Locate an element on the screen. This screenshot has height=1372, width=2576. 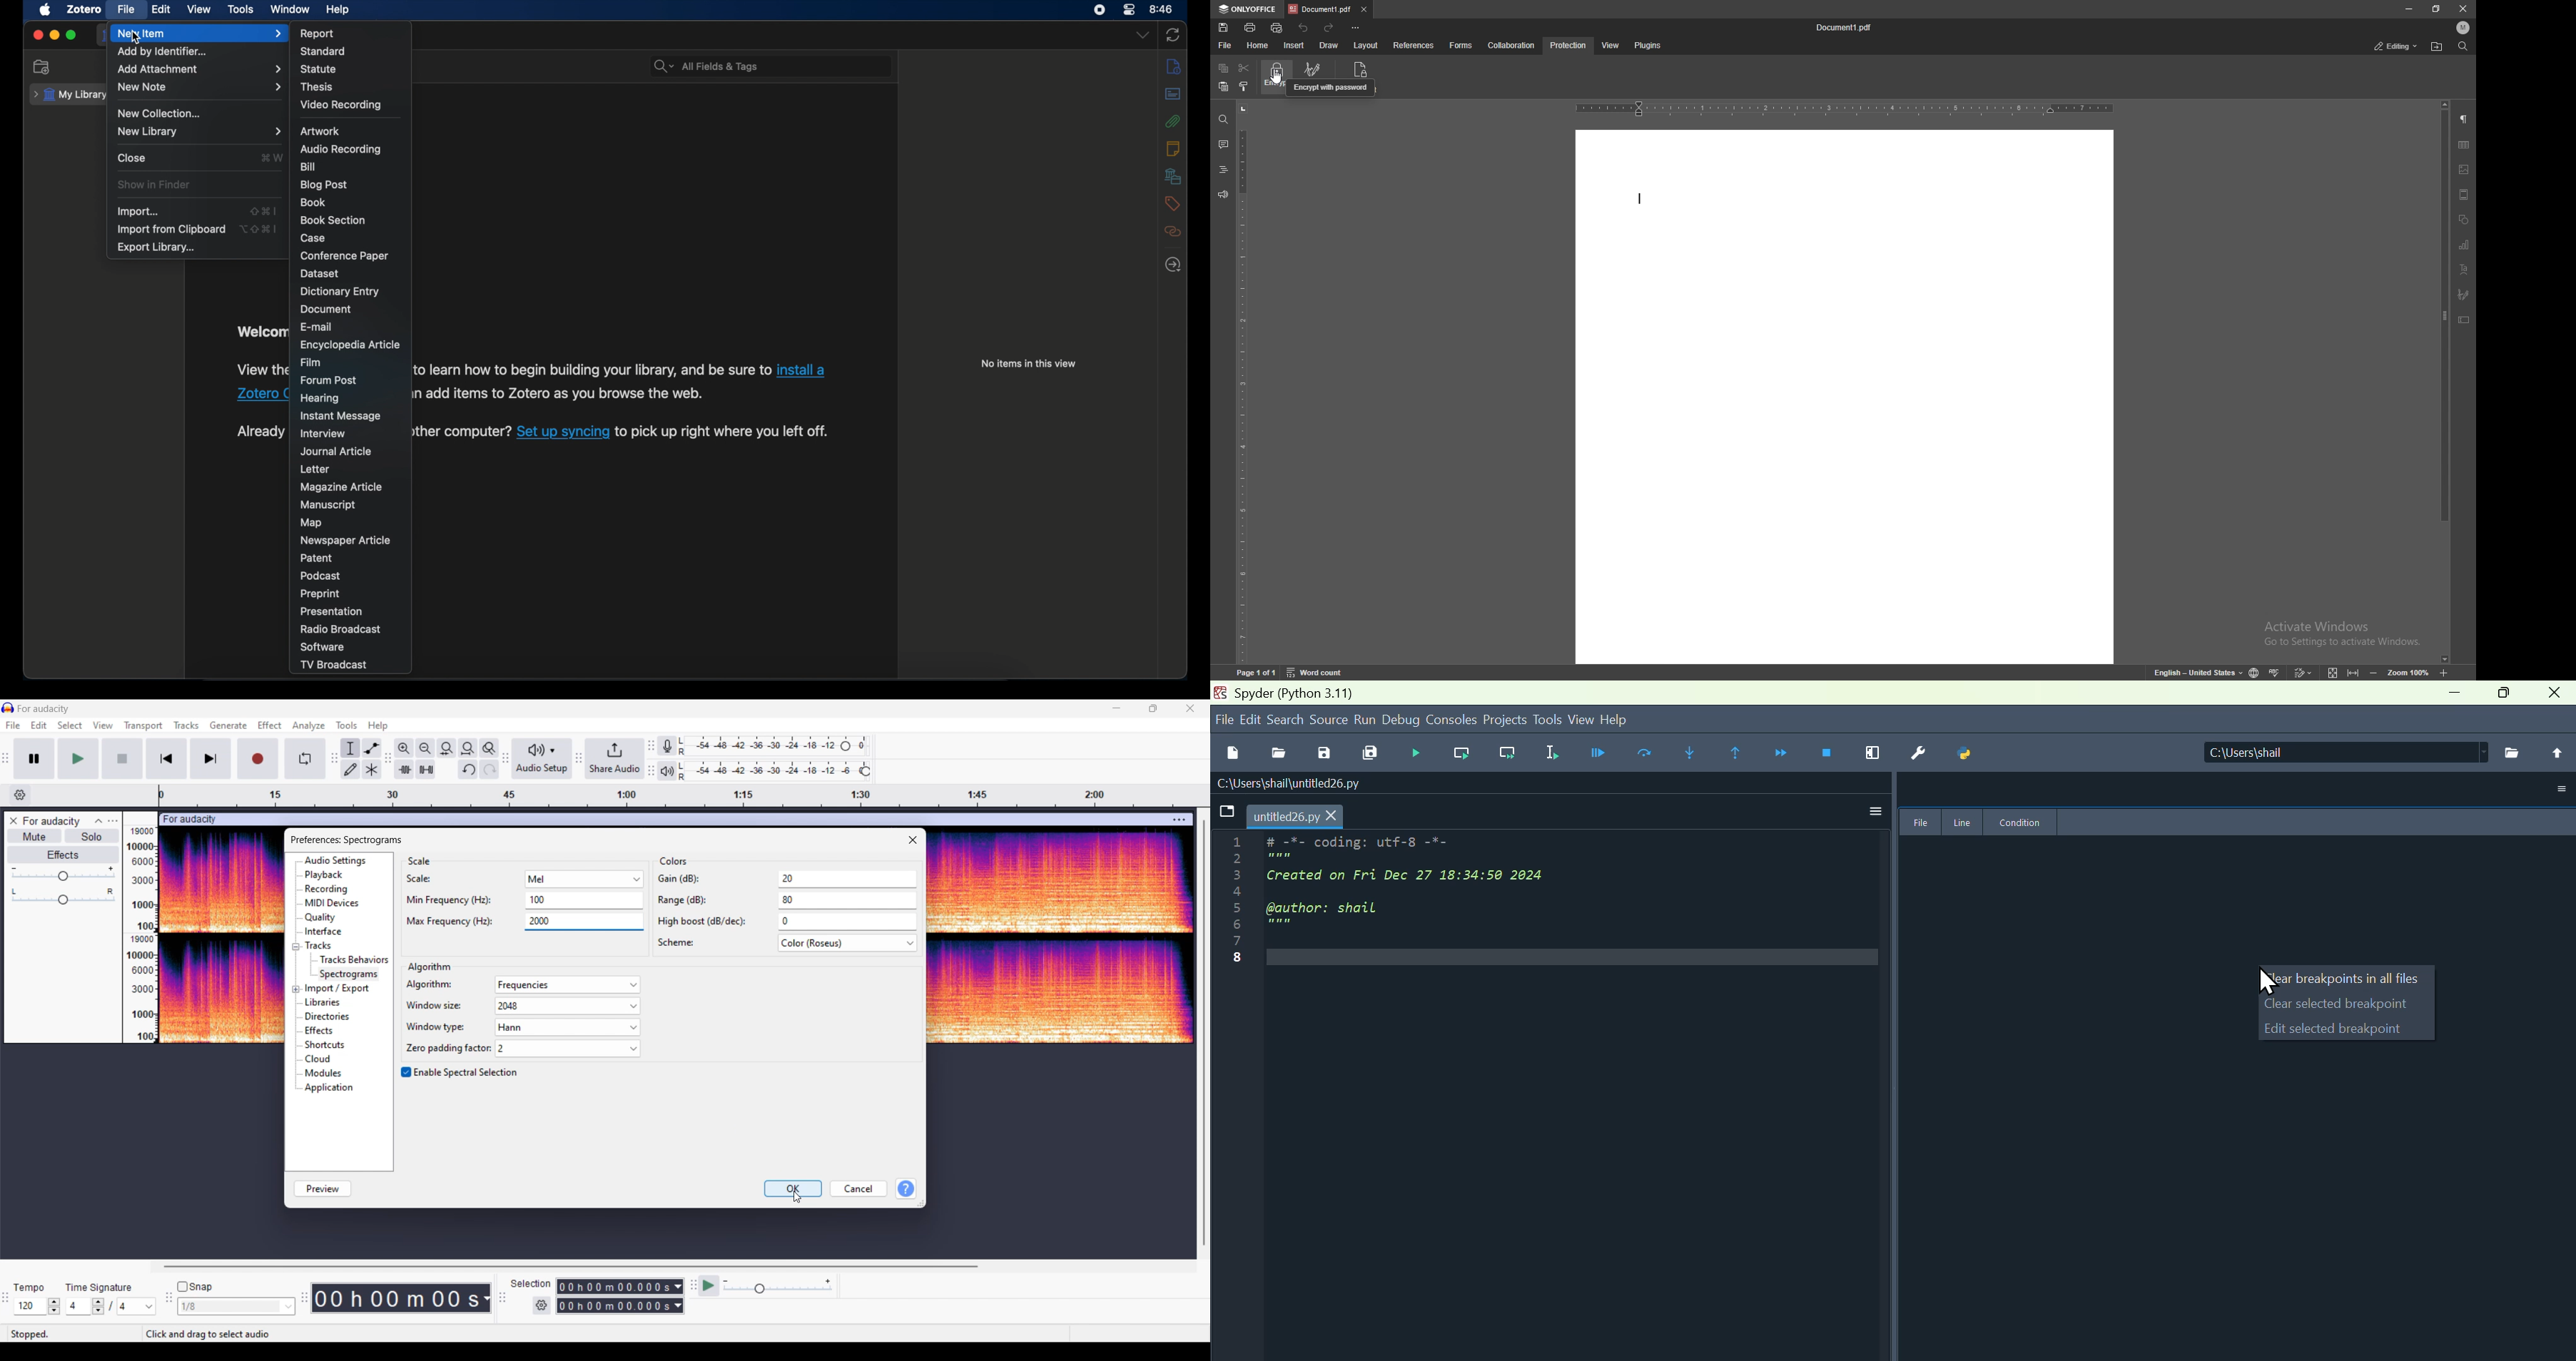
sync link is located at coordinates (562, 435).